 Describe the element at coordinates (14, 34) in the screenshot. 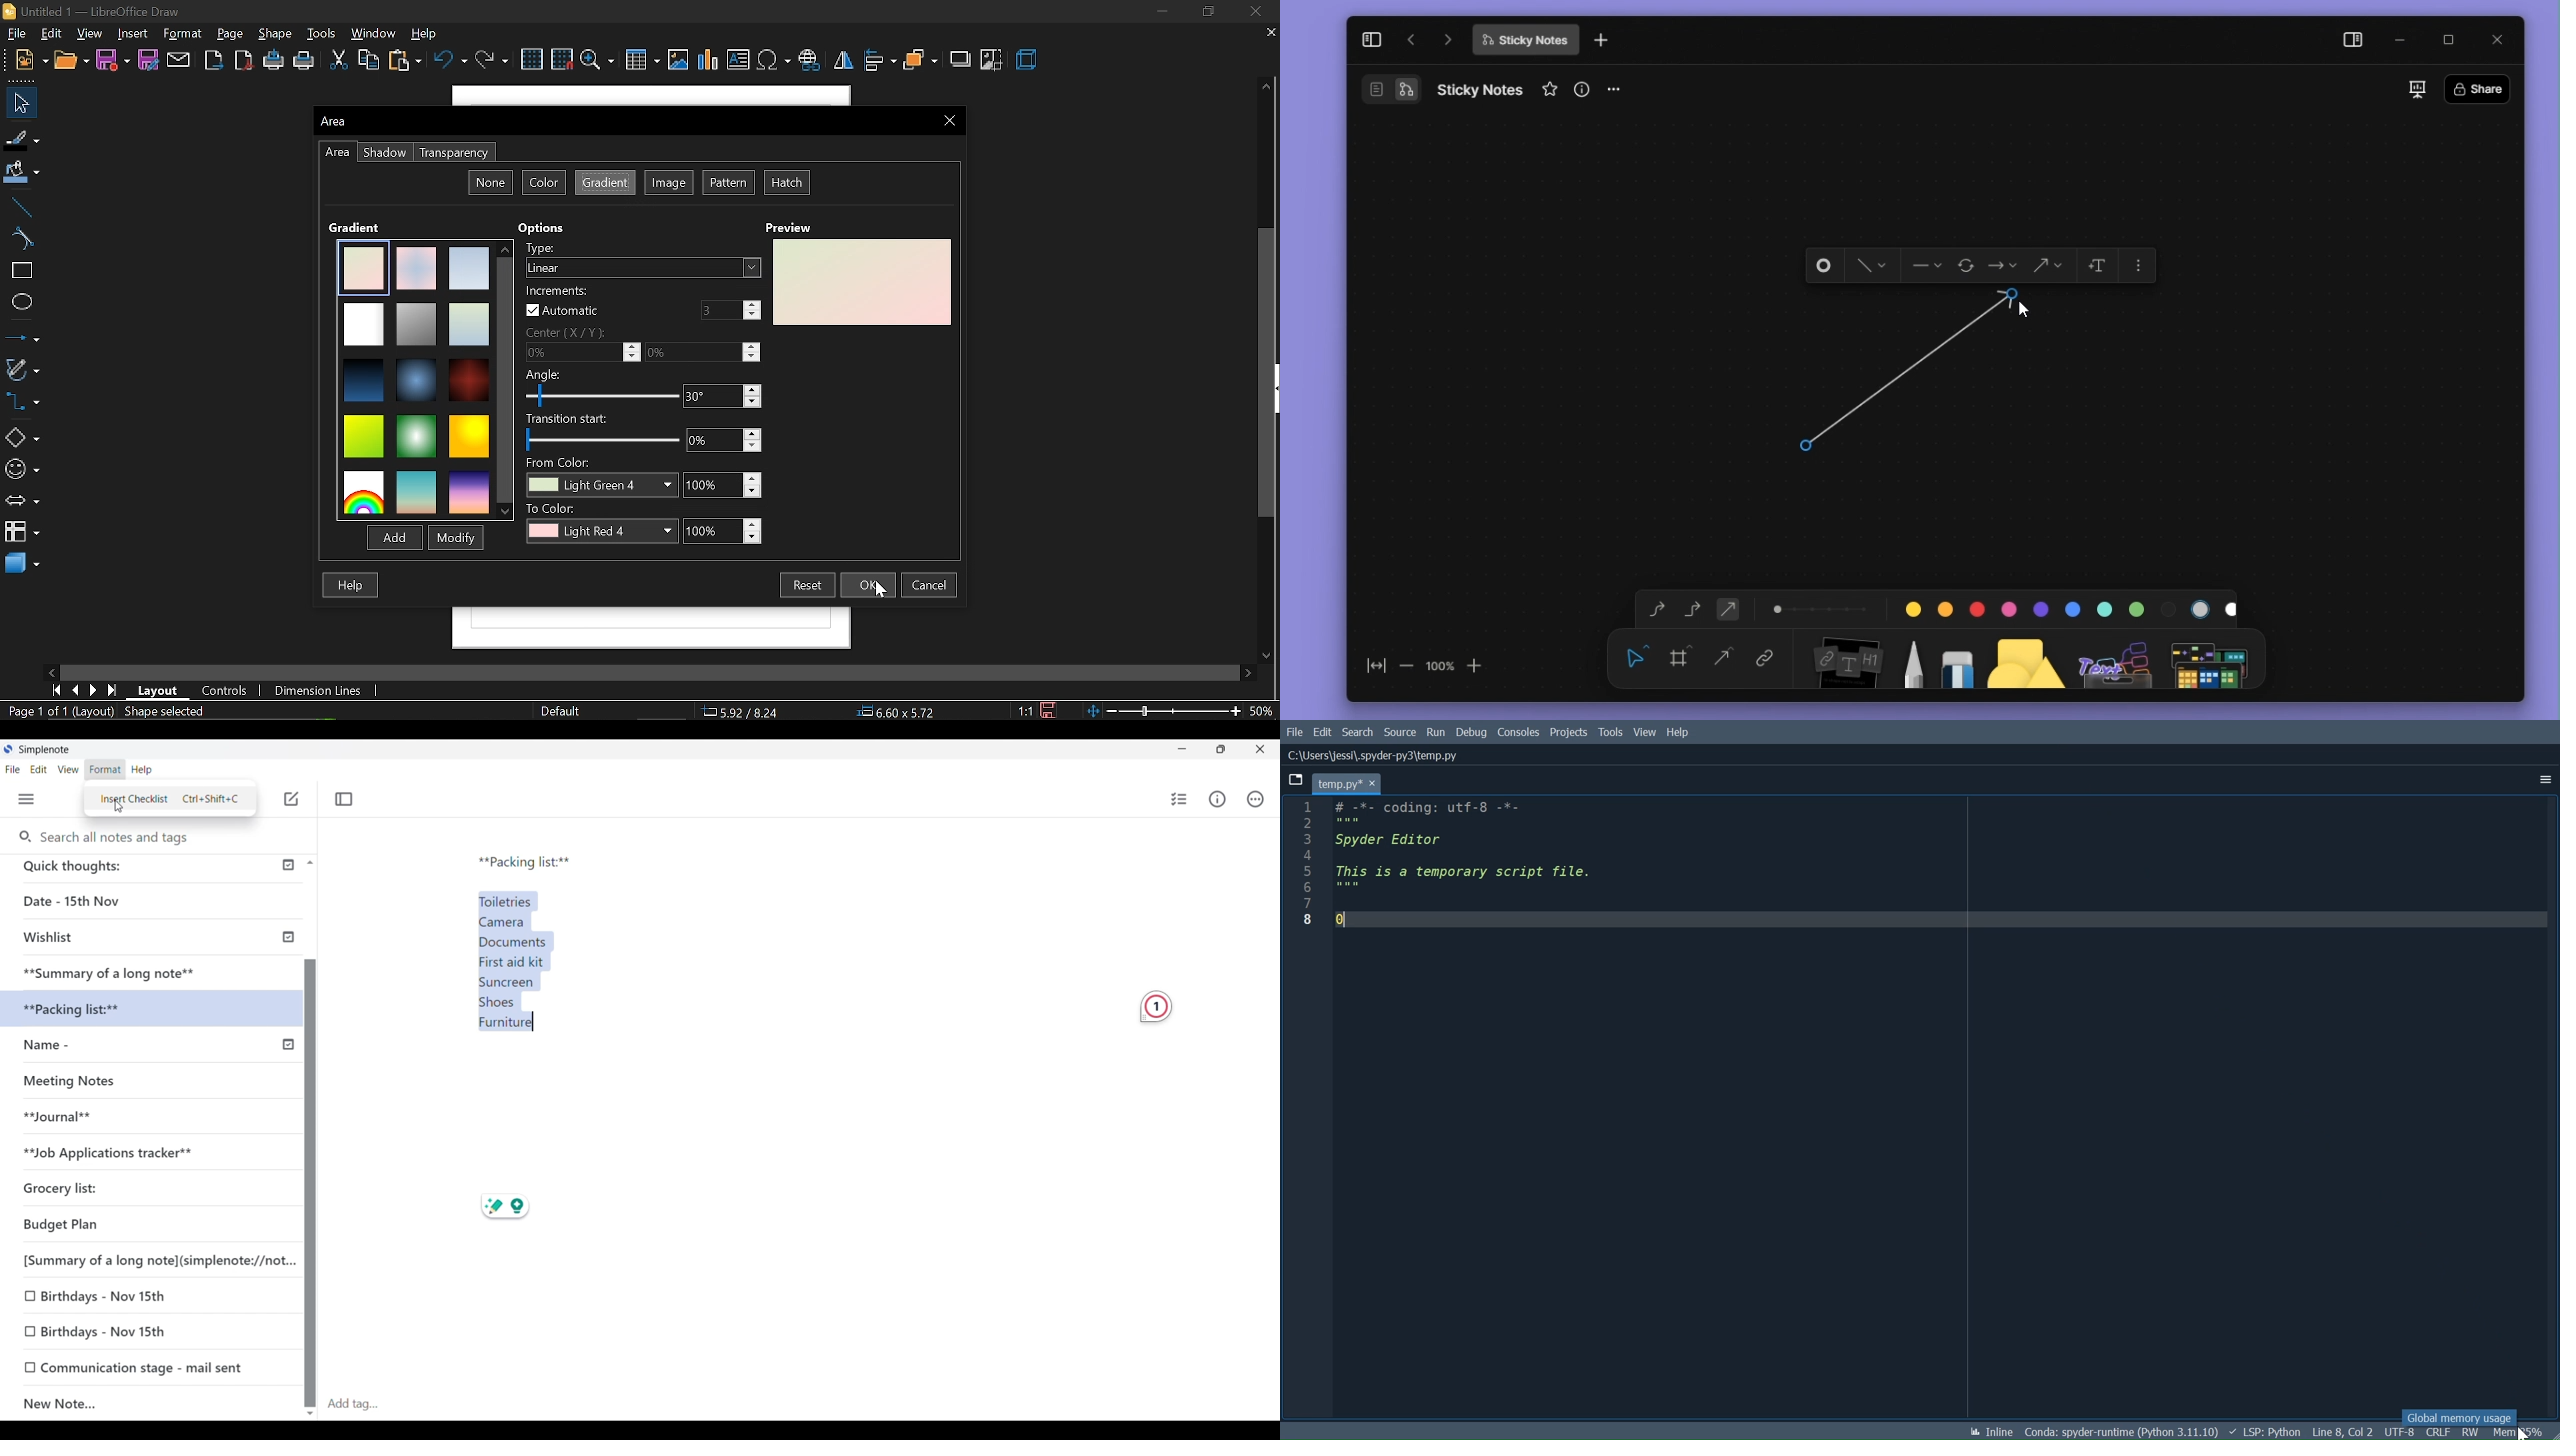

I see `file` at that location.